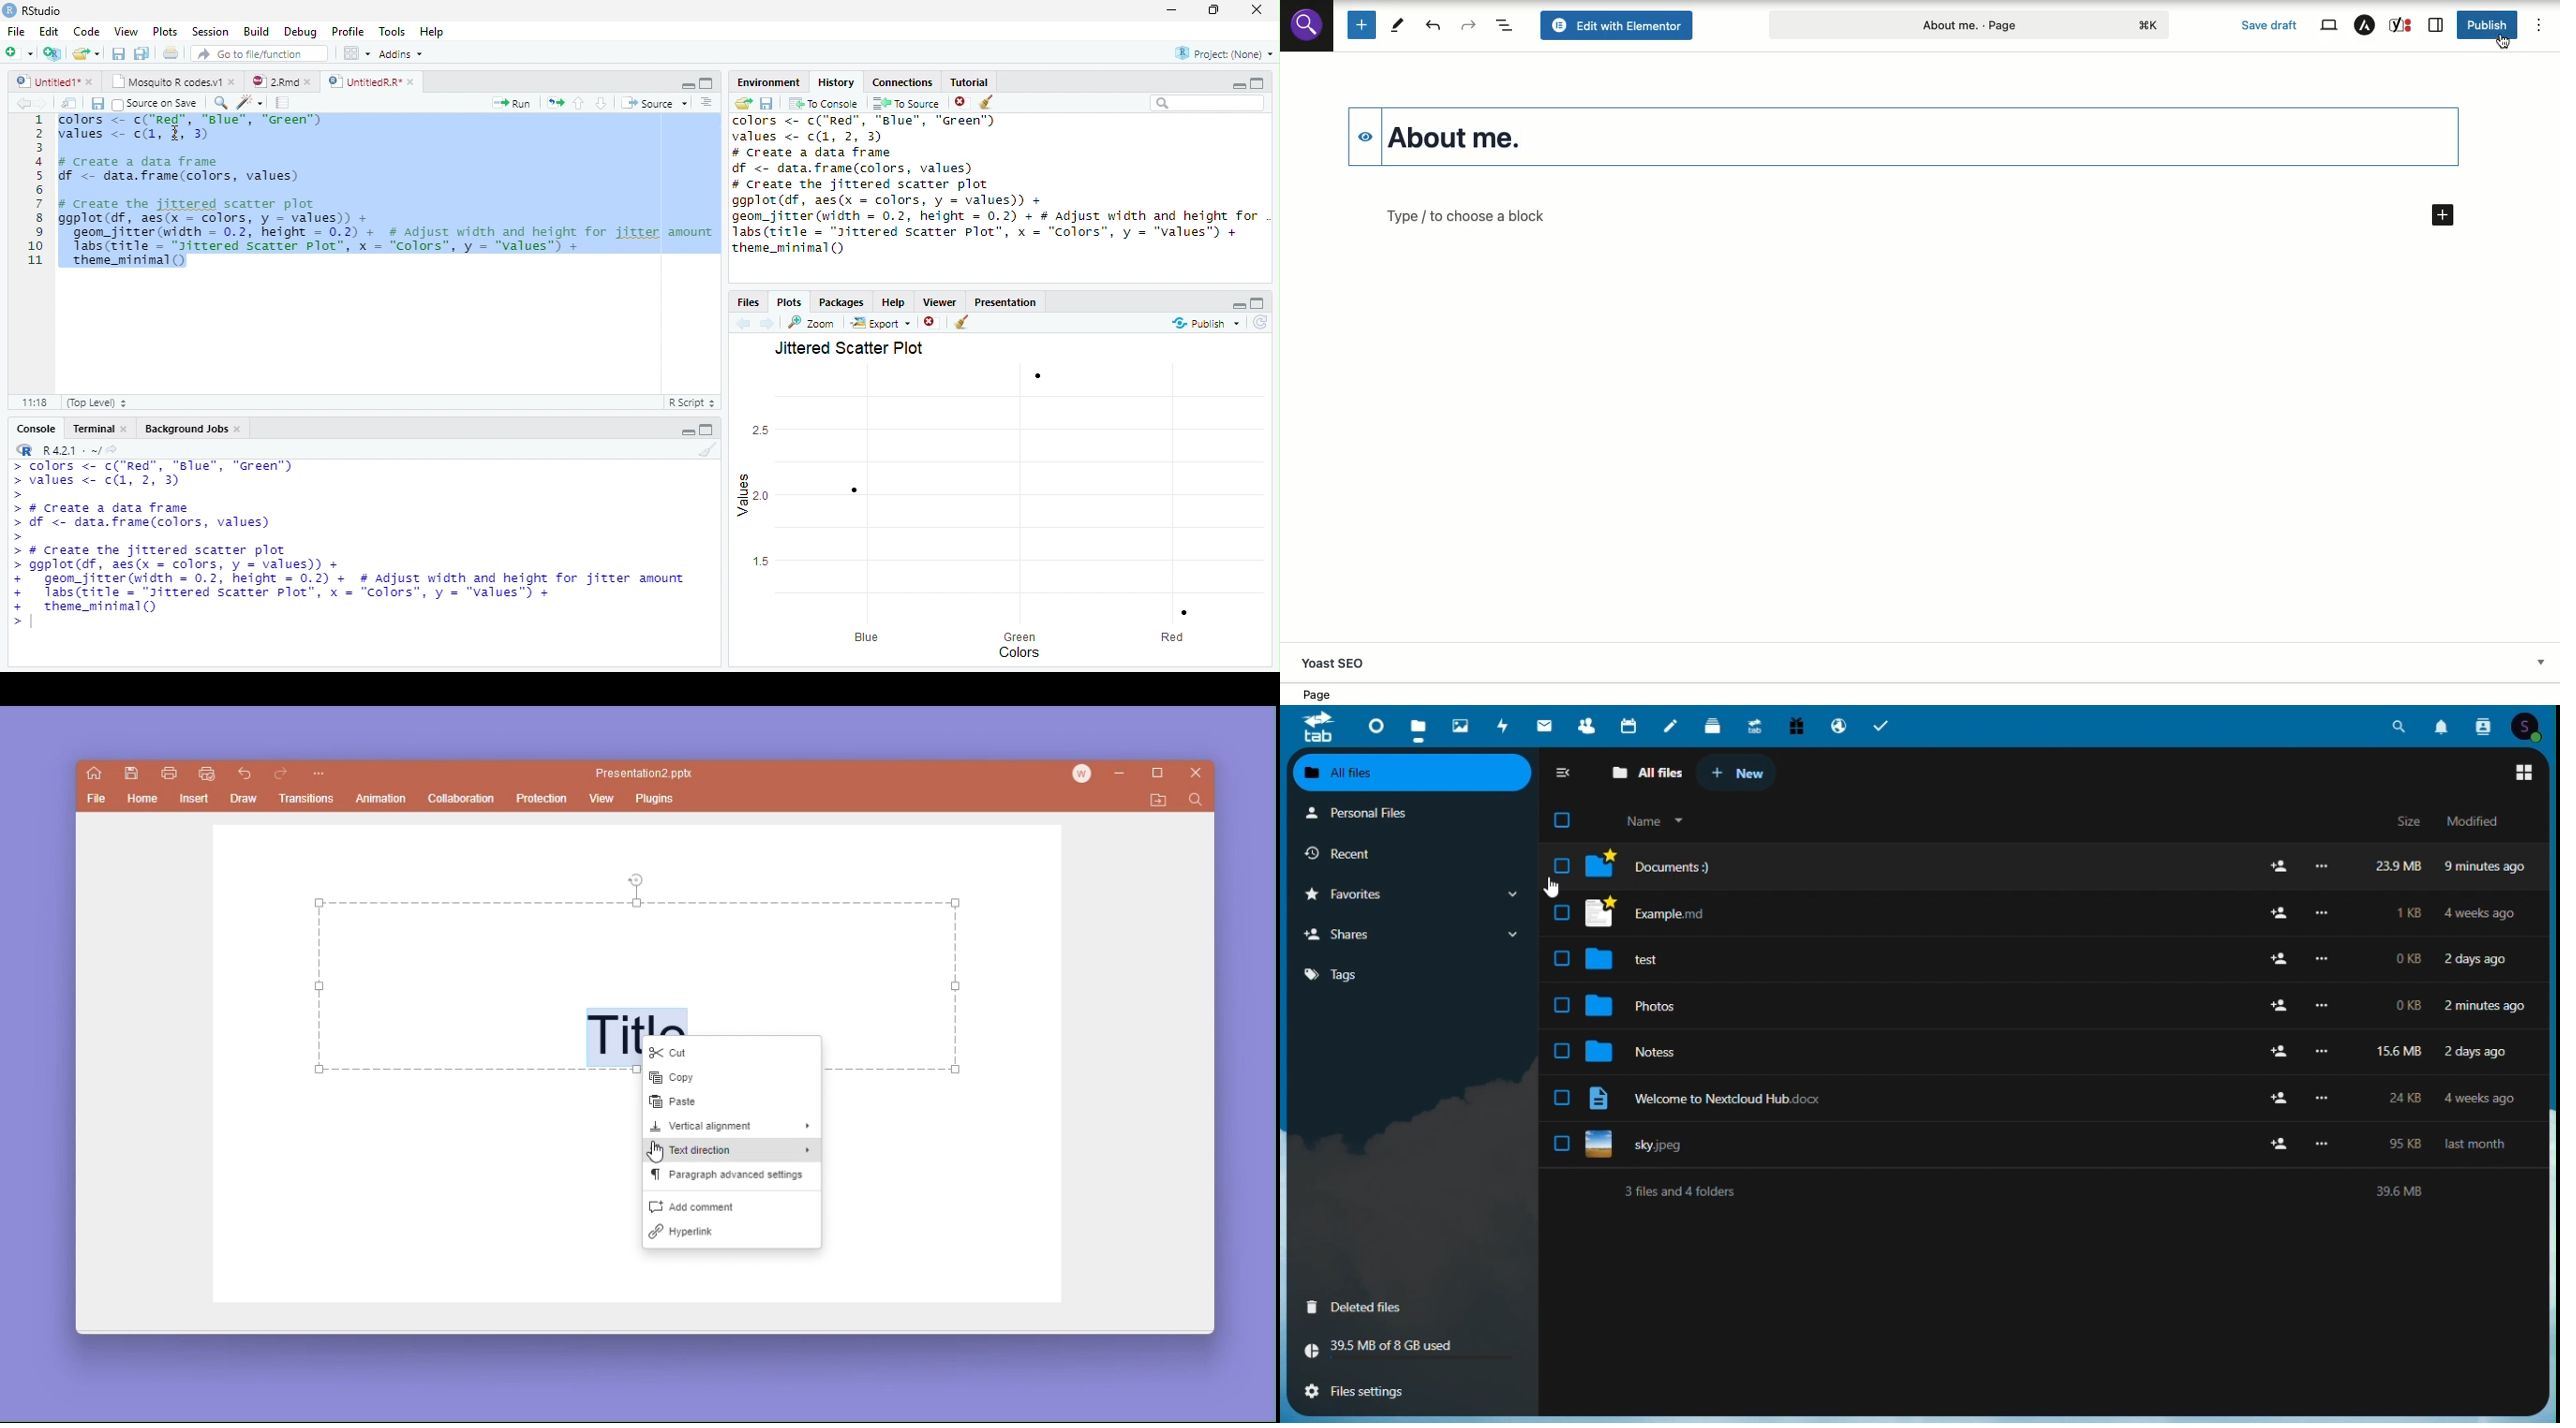 This screenshot has height=1428, width=2576. What do you see at coordinates (851, 348) in the screenshot?
I see `Jittered Scatter Plot` at bounding box center [851, 348].